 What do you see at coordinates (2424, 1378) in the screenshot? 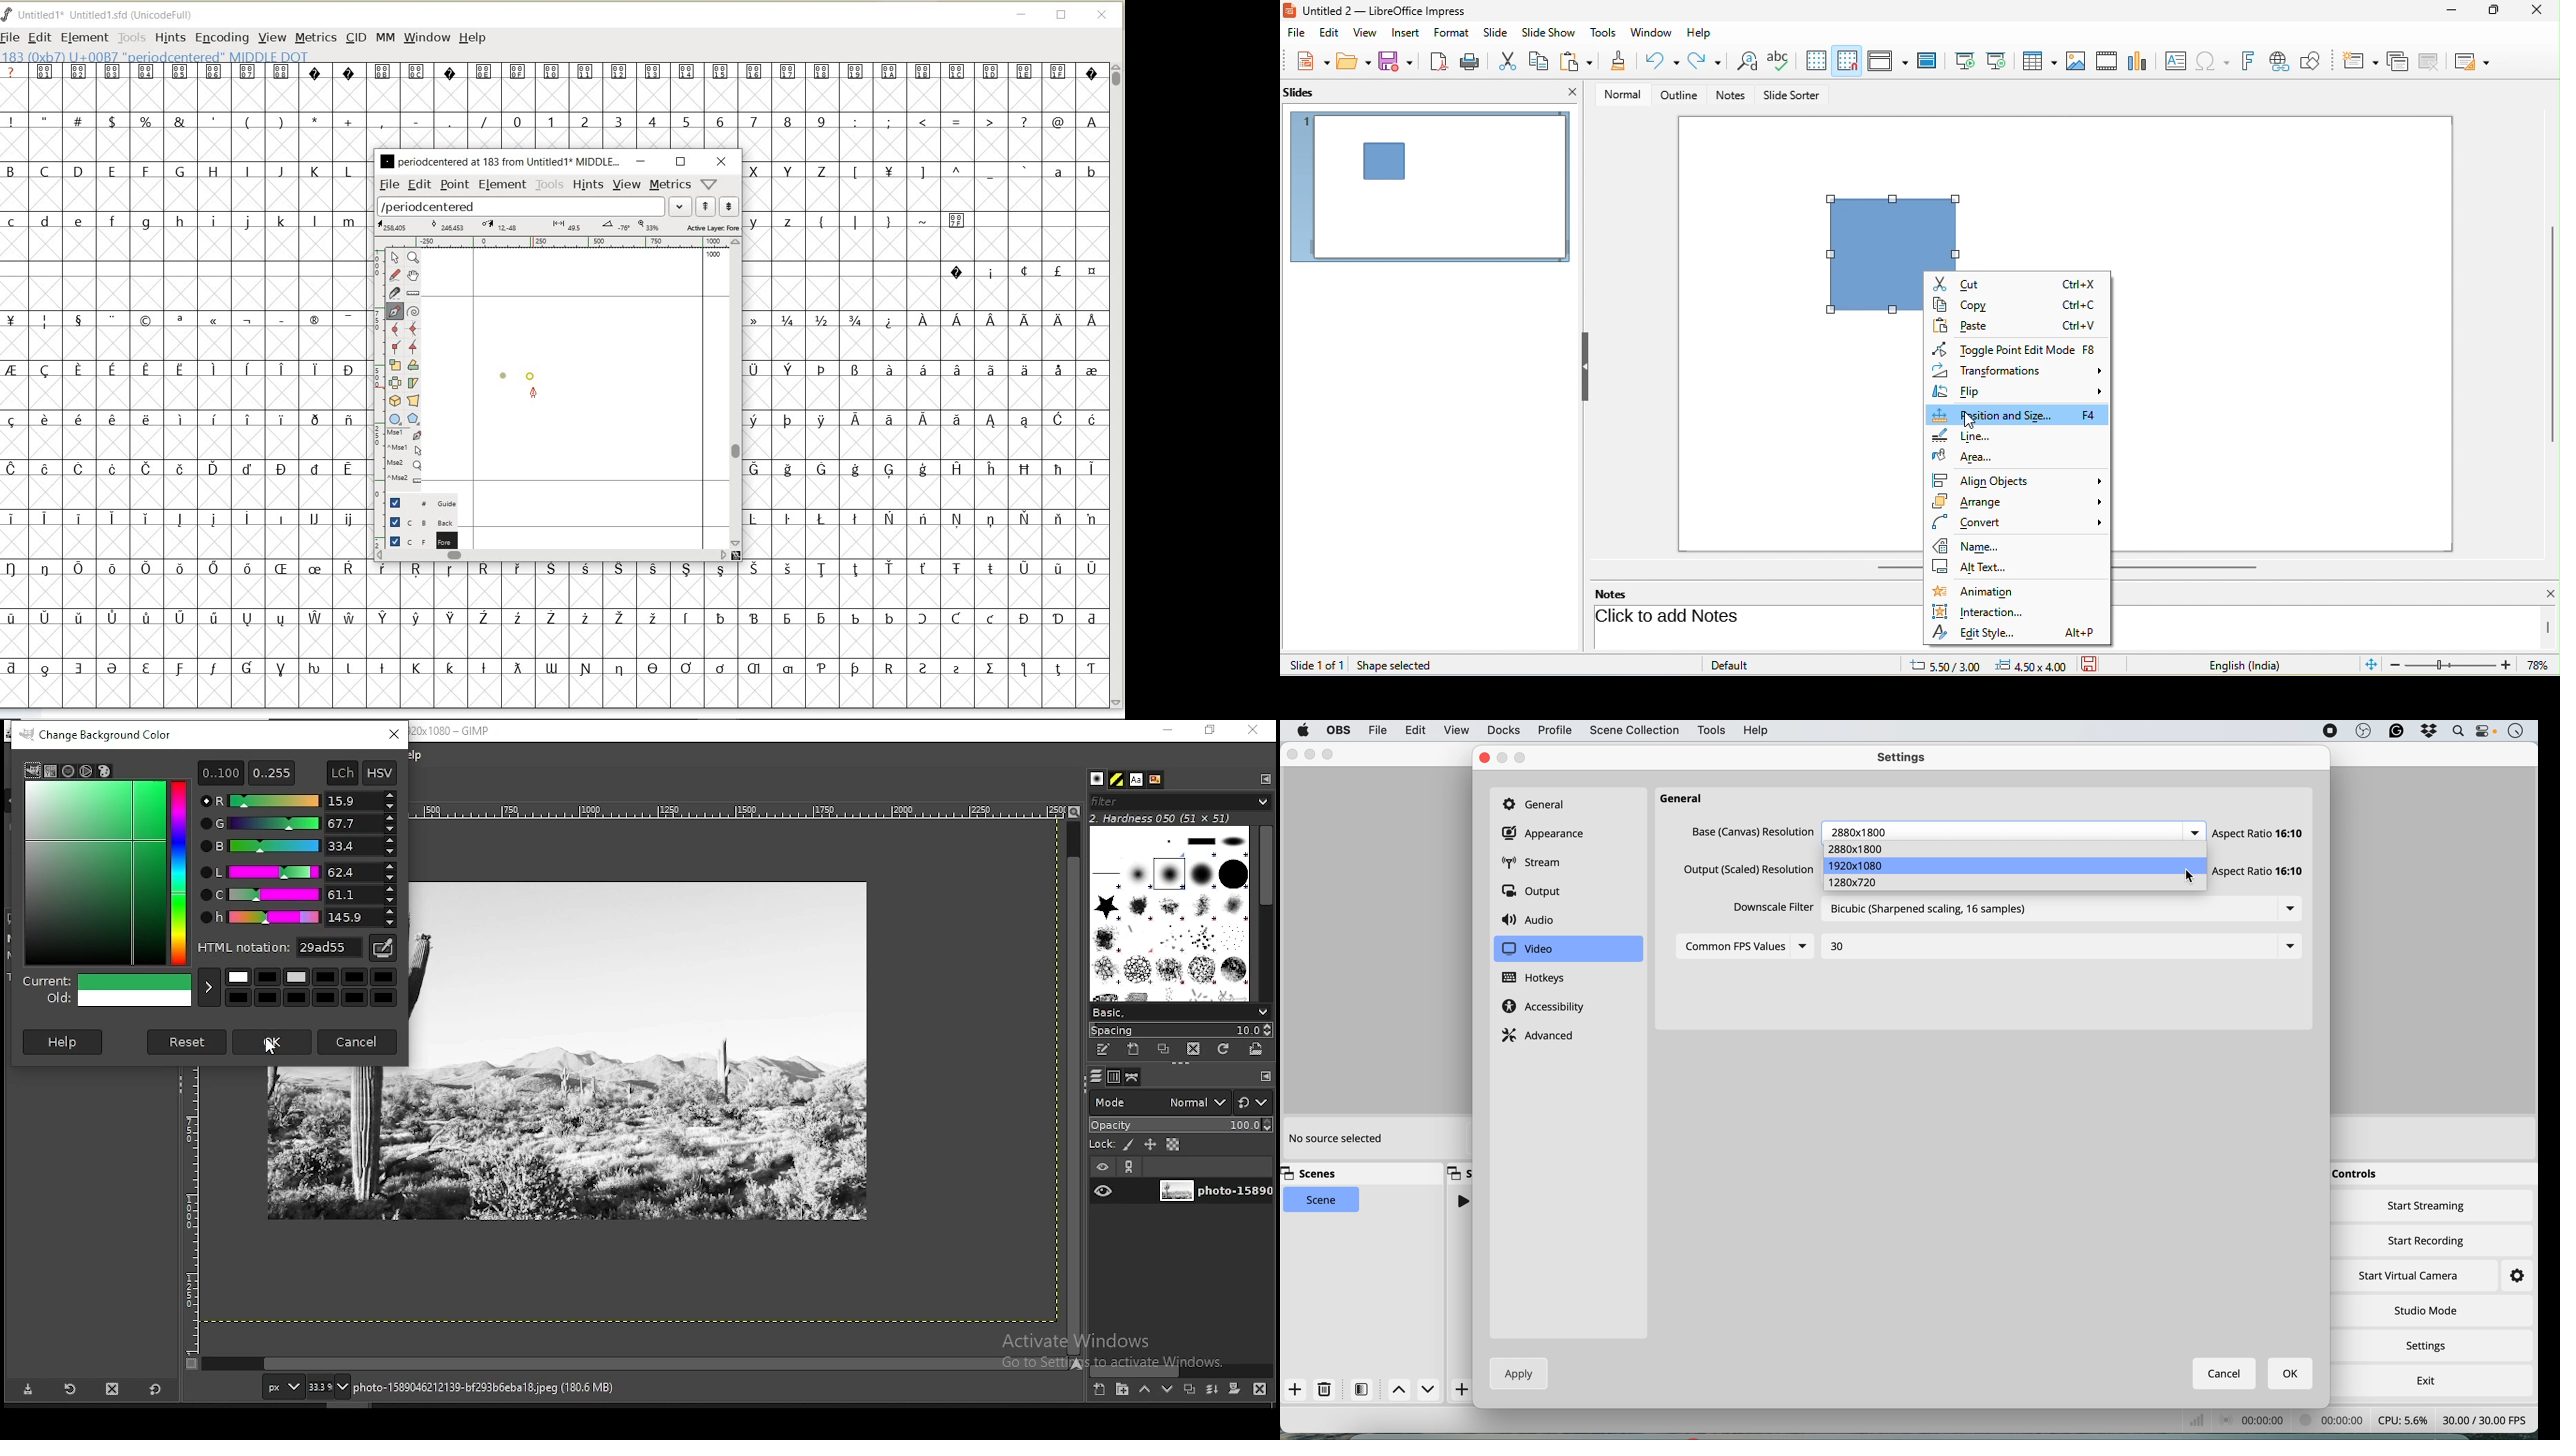
I see `exit` at bounding box center [2424, 1378].